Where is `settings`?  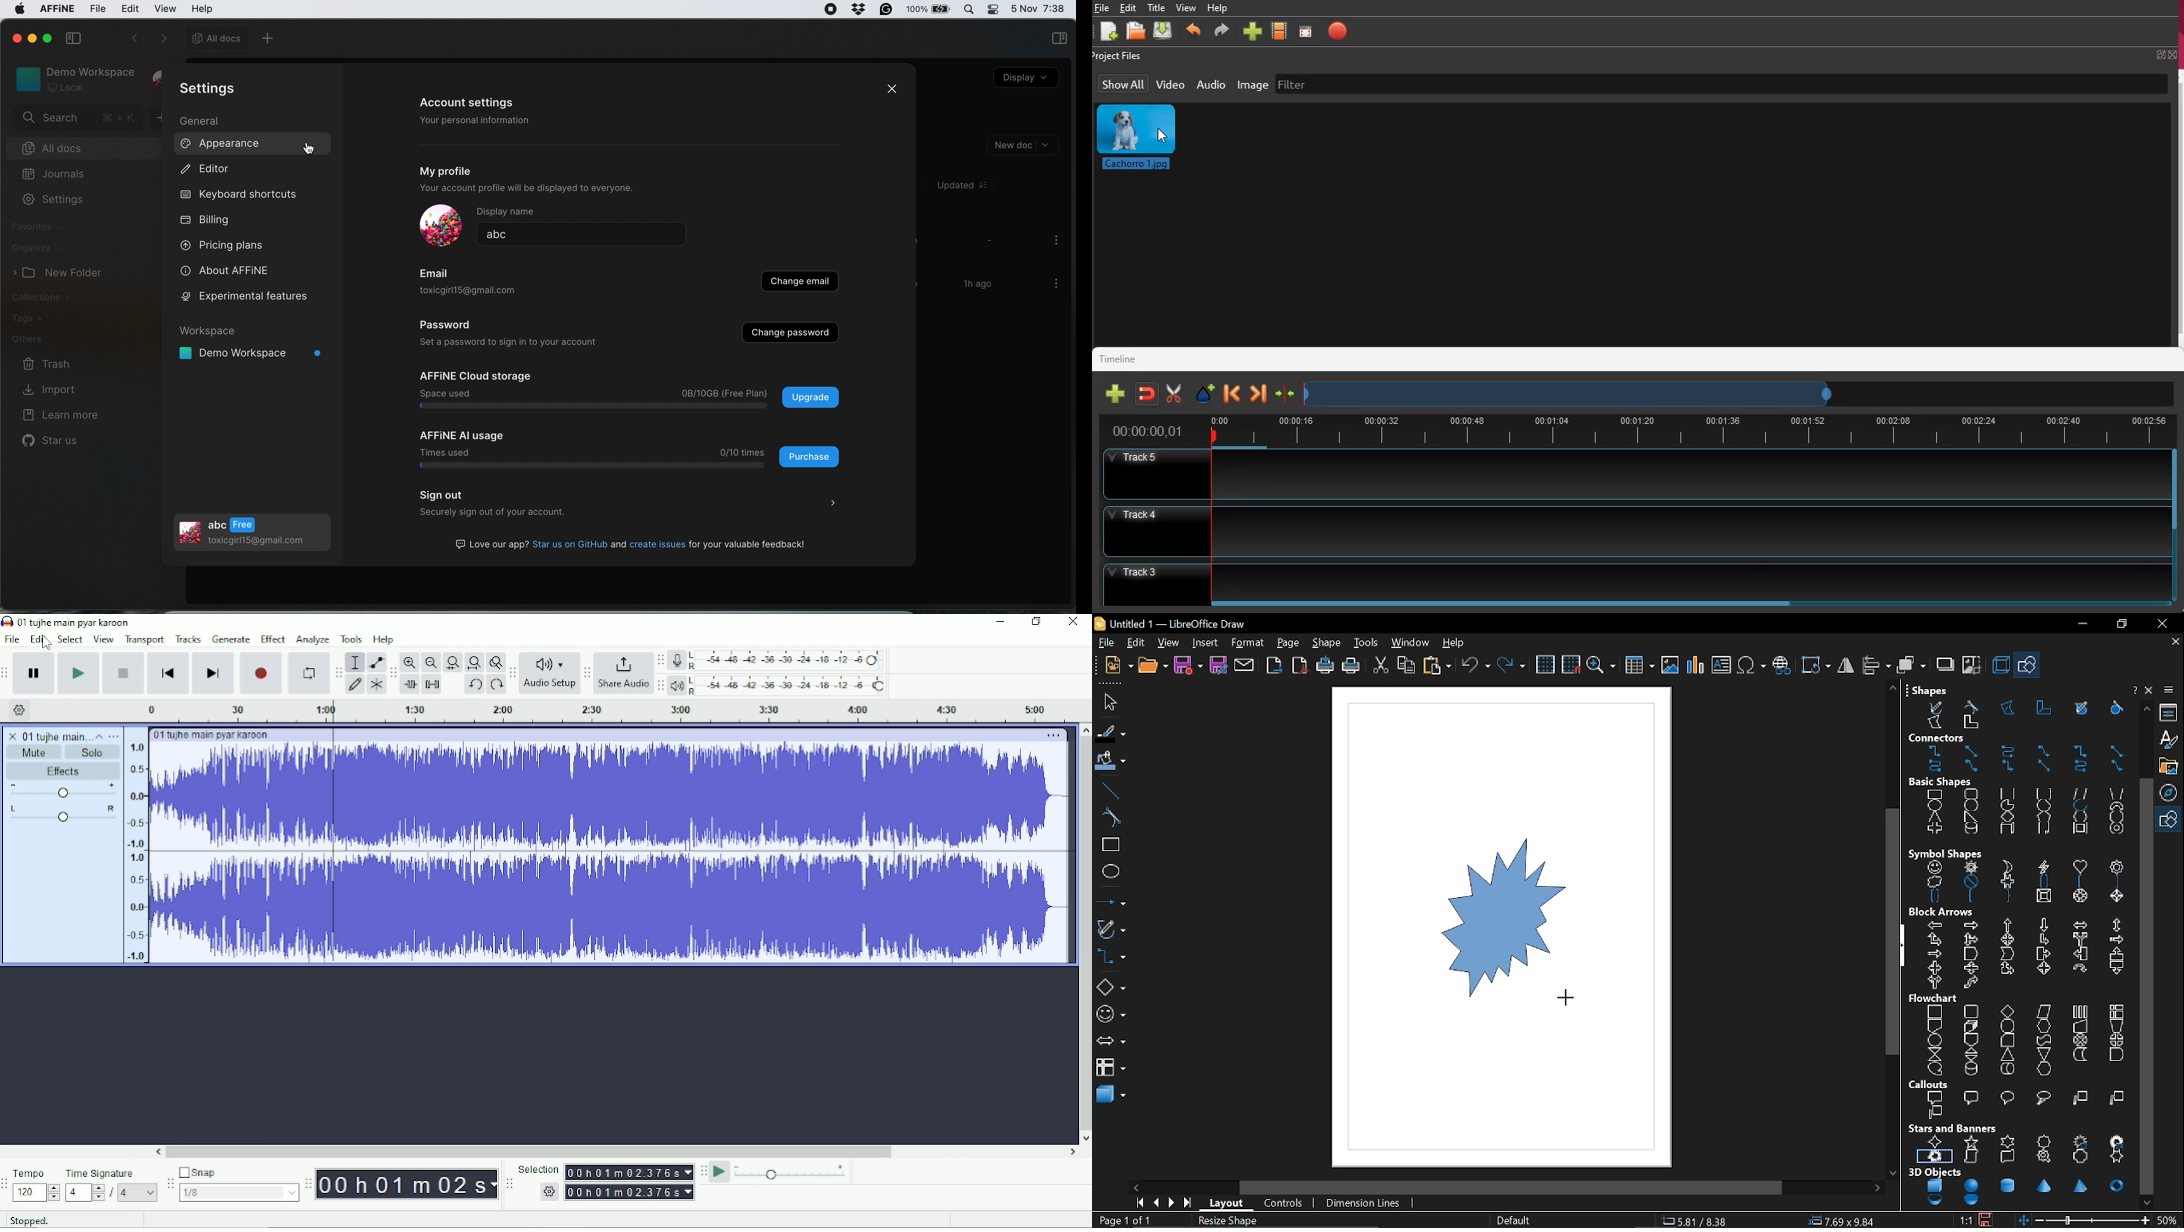 settings is located at coordinates (54, 201).